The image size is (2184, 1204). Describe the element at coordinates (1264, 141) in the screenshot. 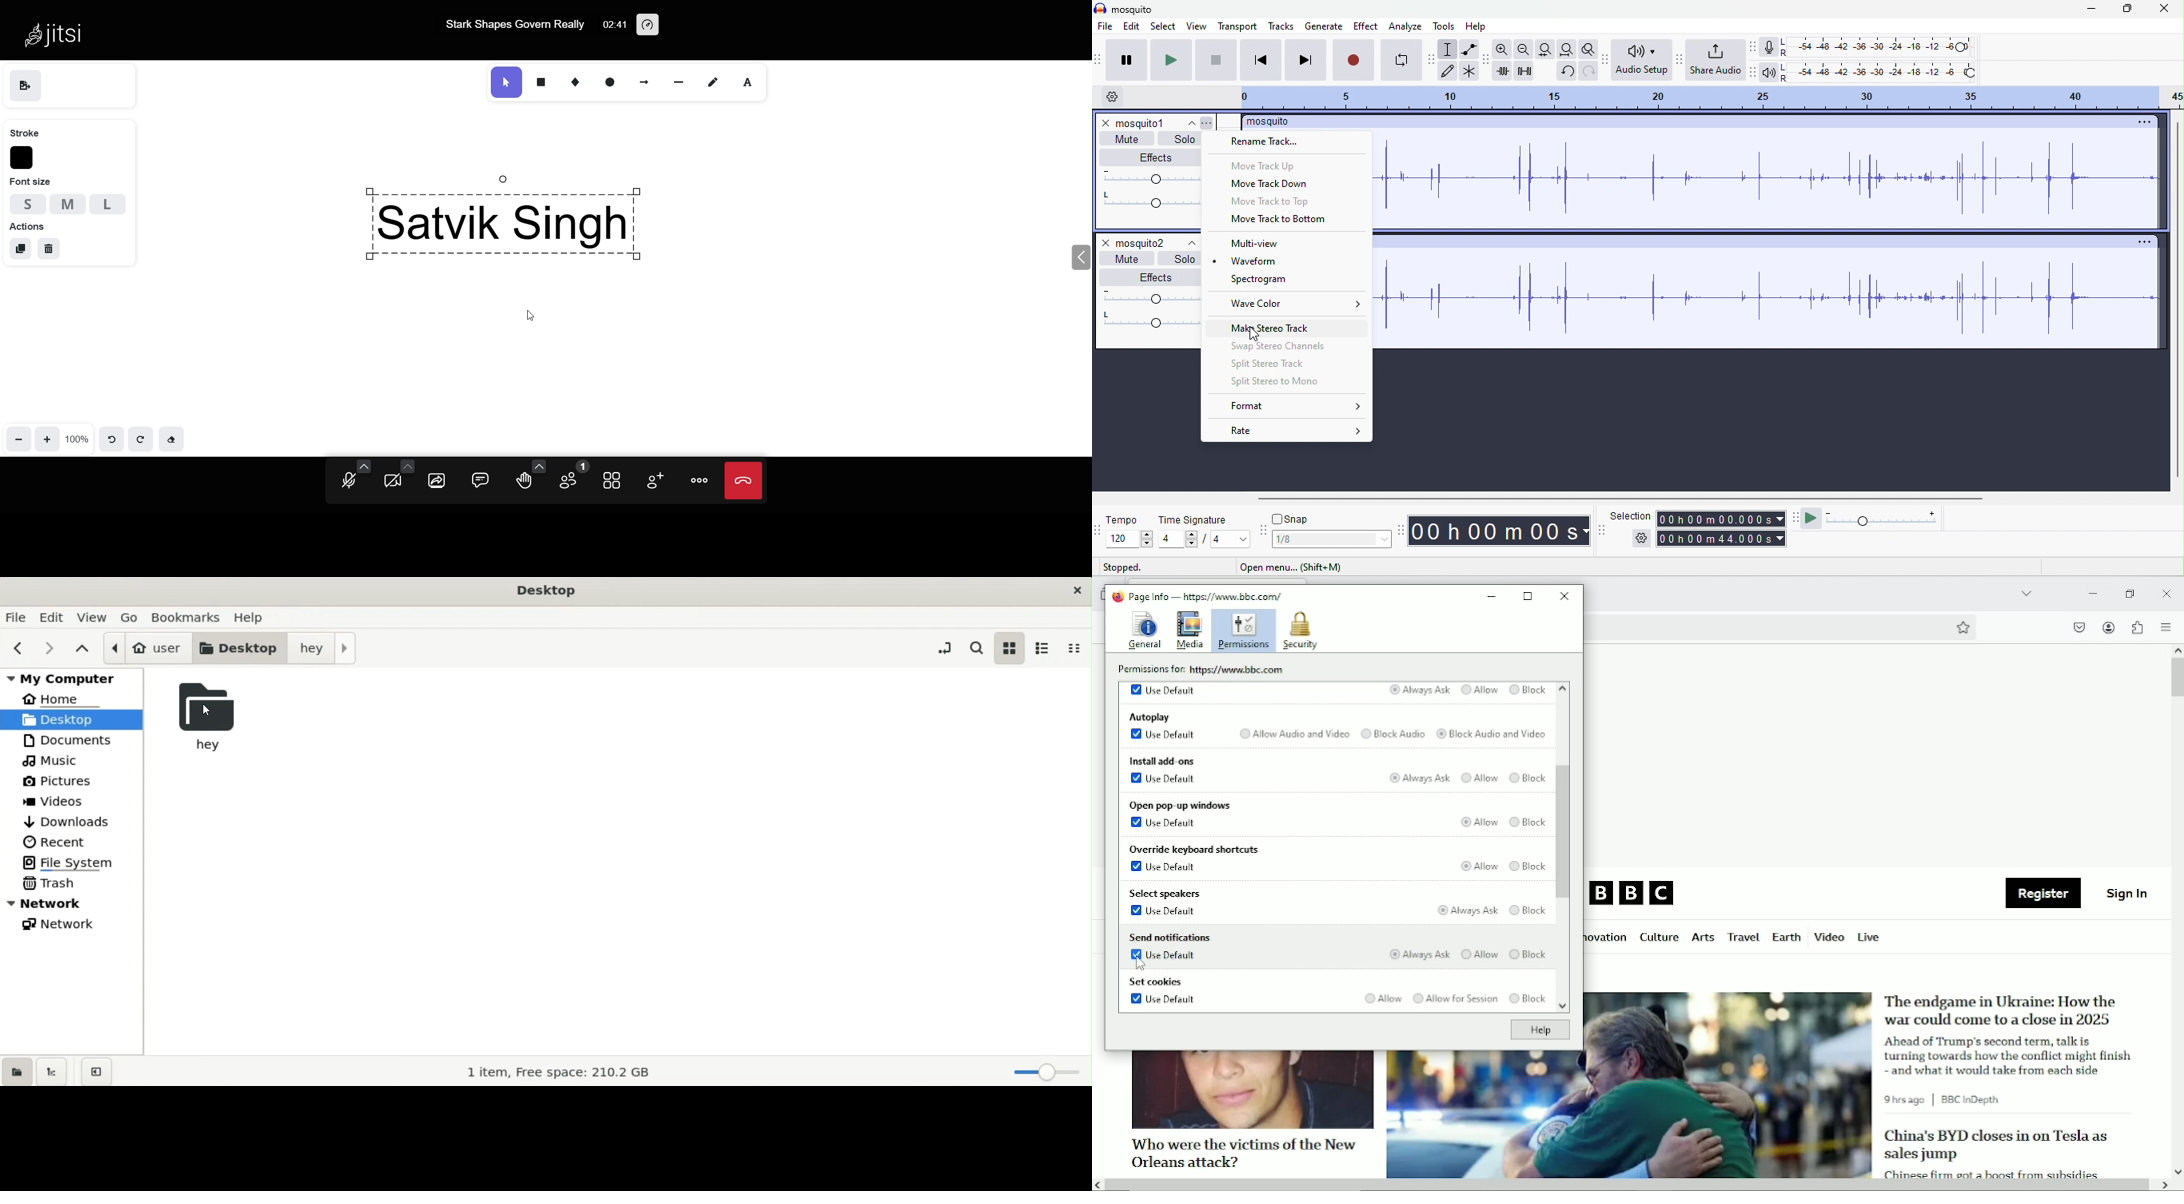

I see `rename track` at that location.